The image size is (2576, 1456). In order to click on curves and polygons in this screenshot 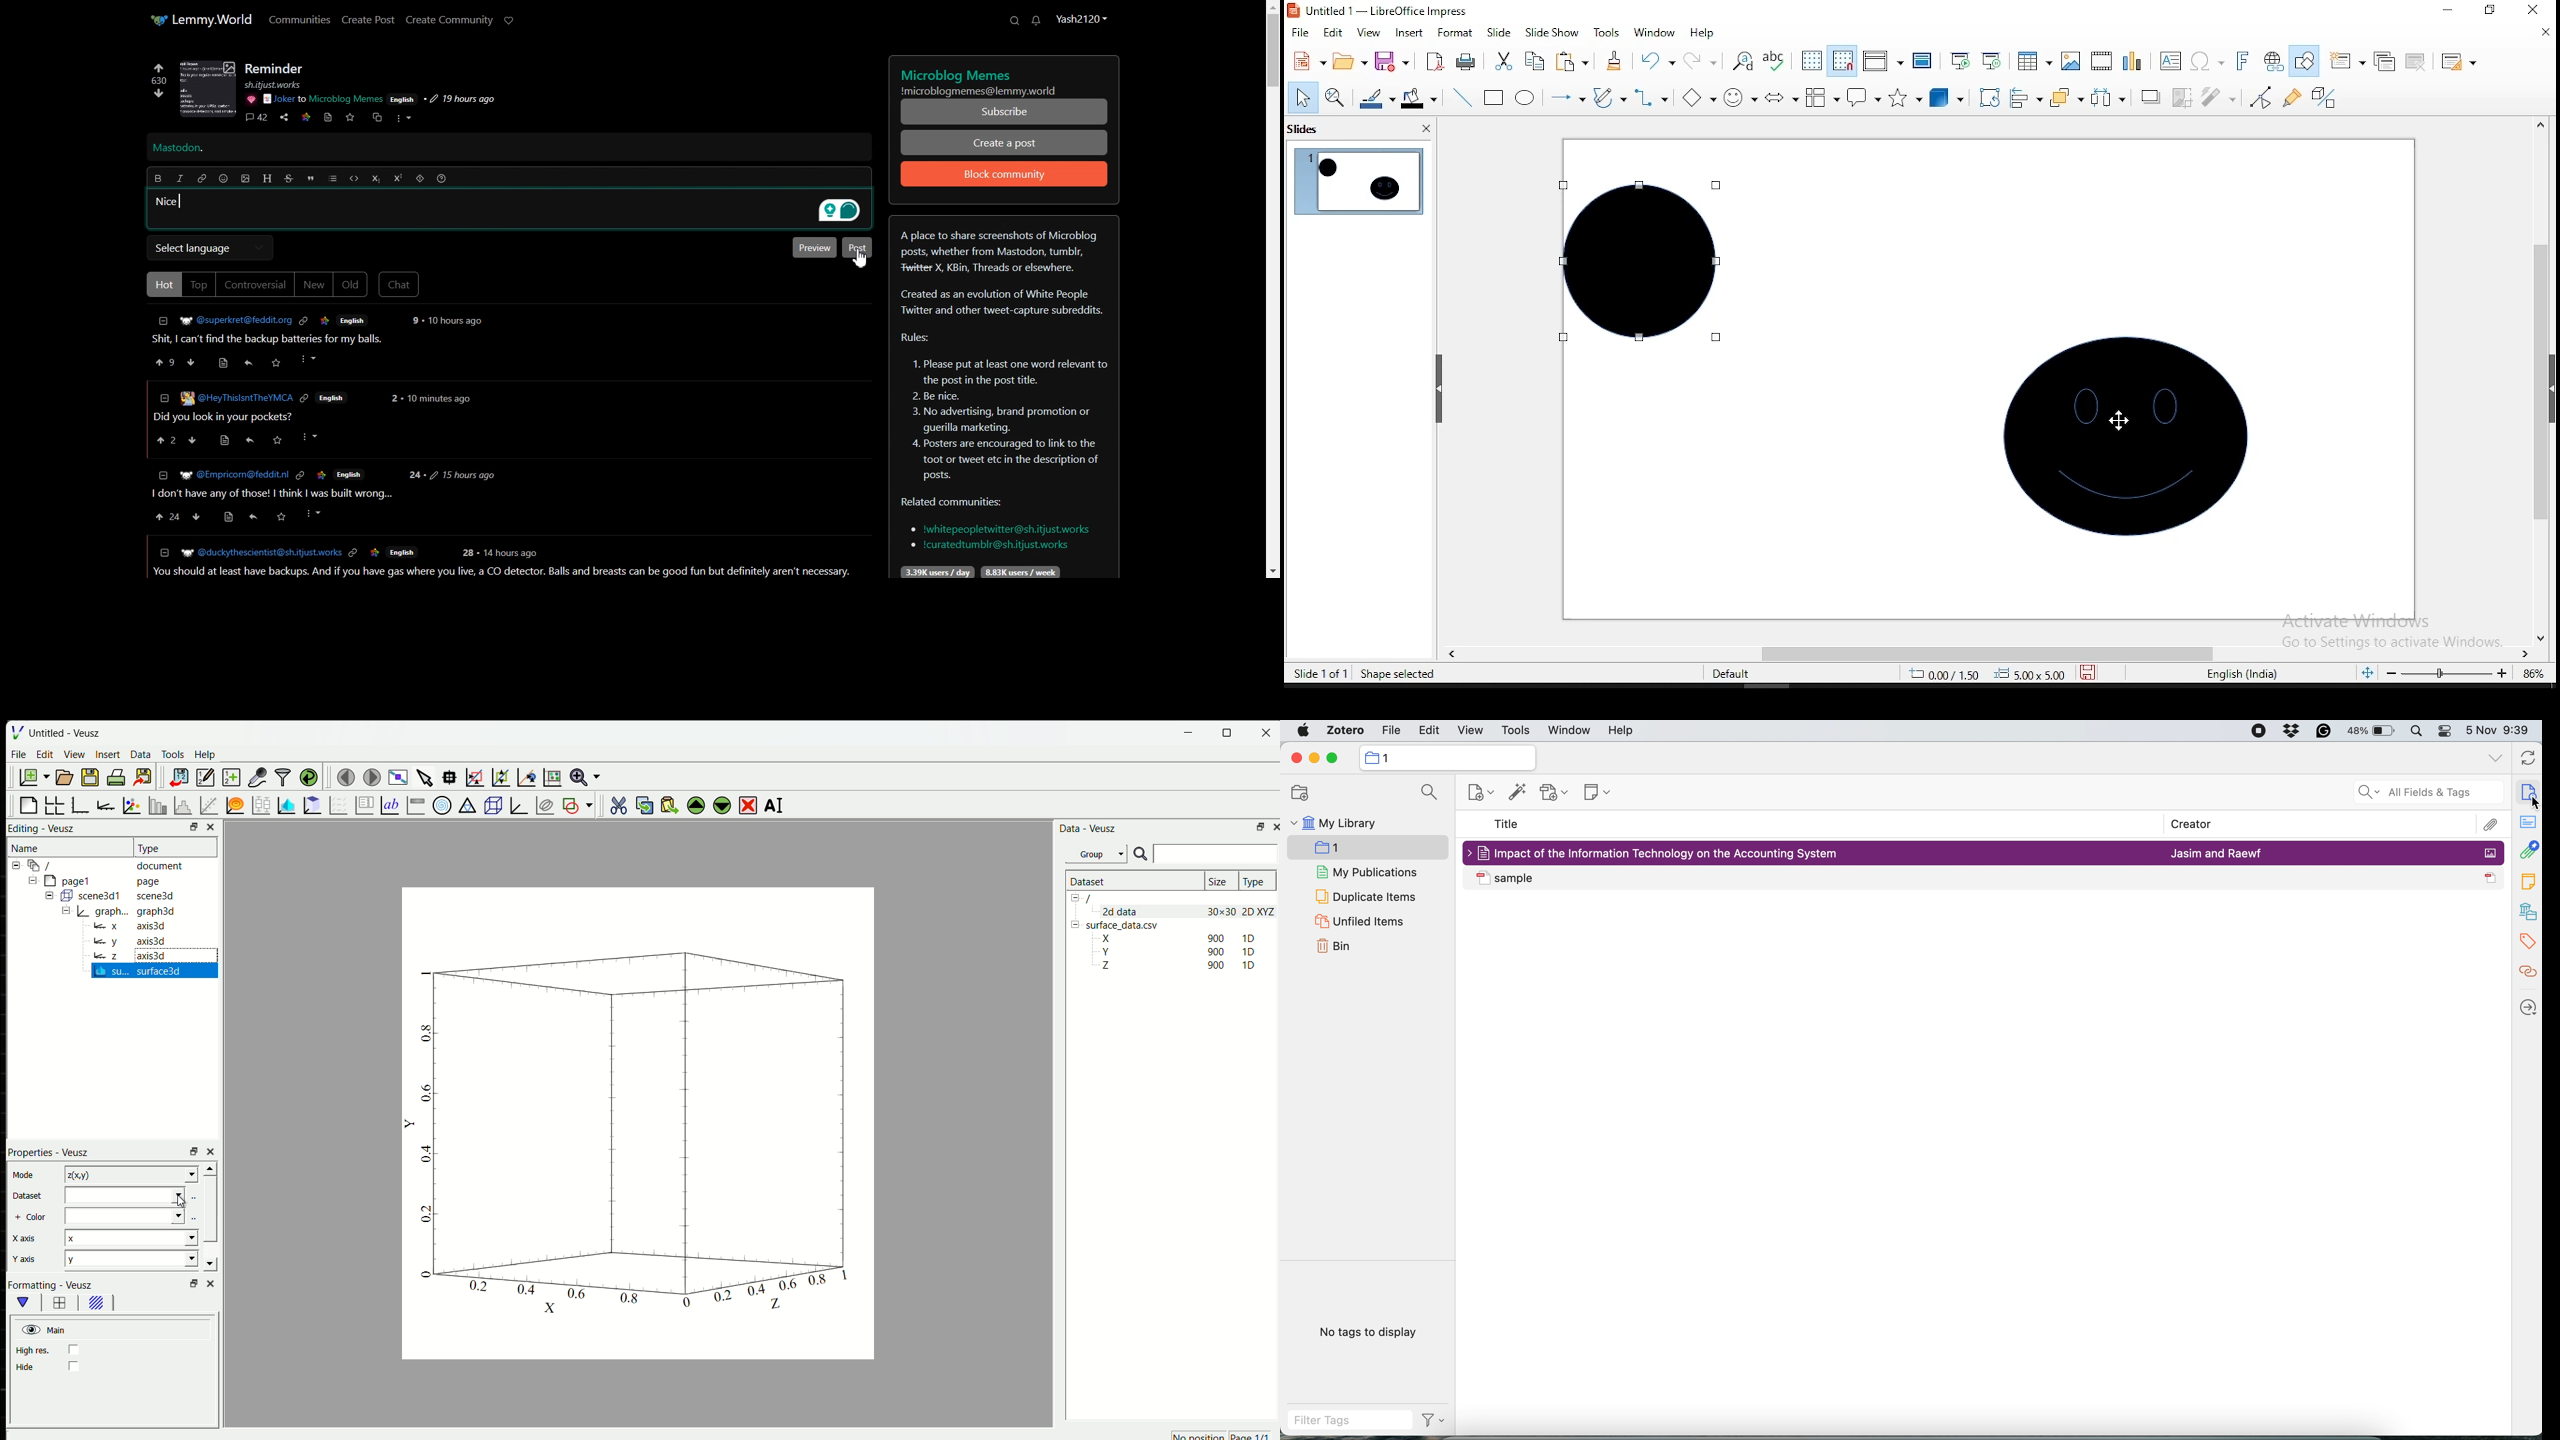, I will do `click(1610, 96)`.